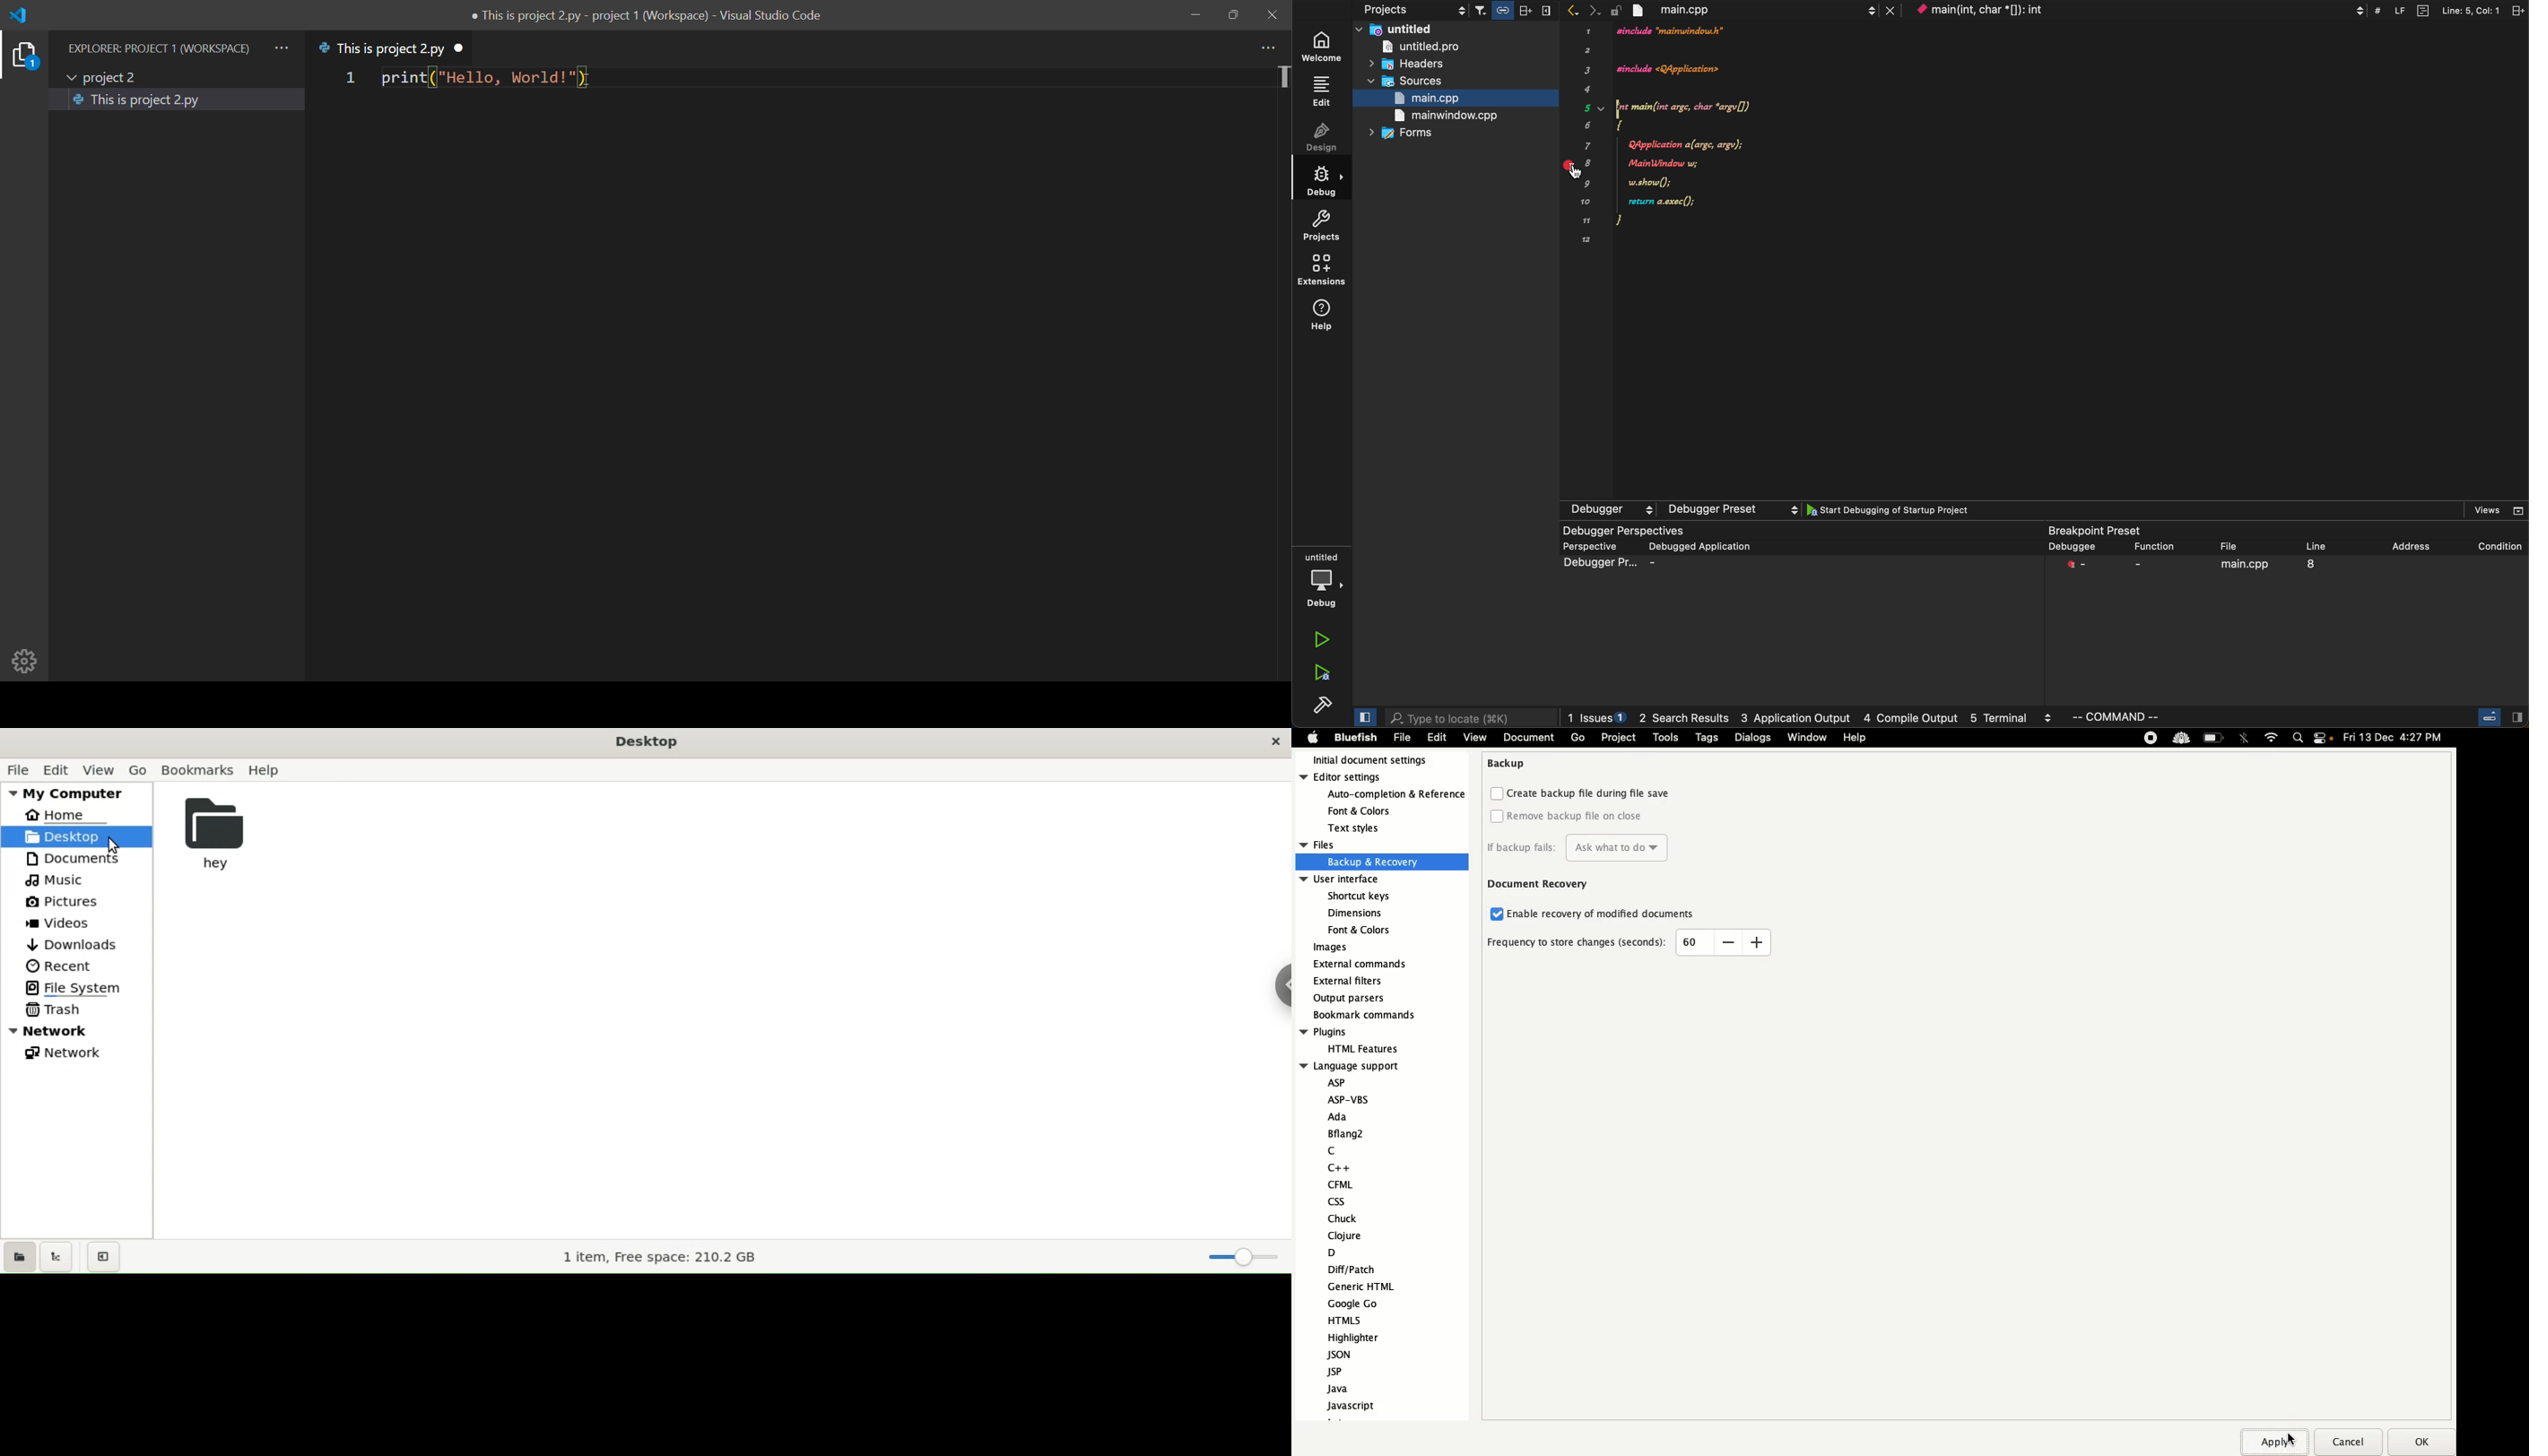 This screenshot has width=2548, height=1456. Describe the element at coordinates (1806, 737) in the screenshot. I see `Window` at that location.